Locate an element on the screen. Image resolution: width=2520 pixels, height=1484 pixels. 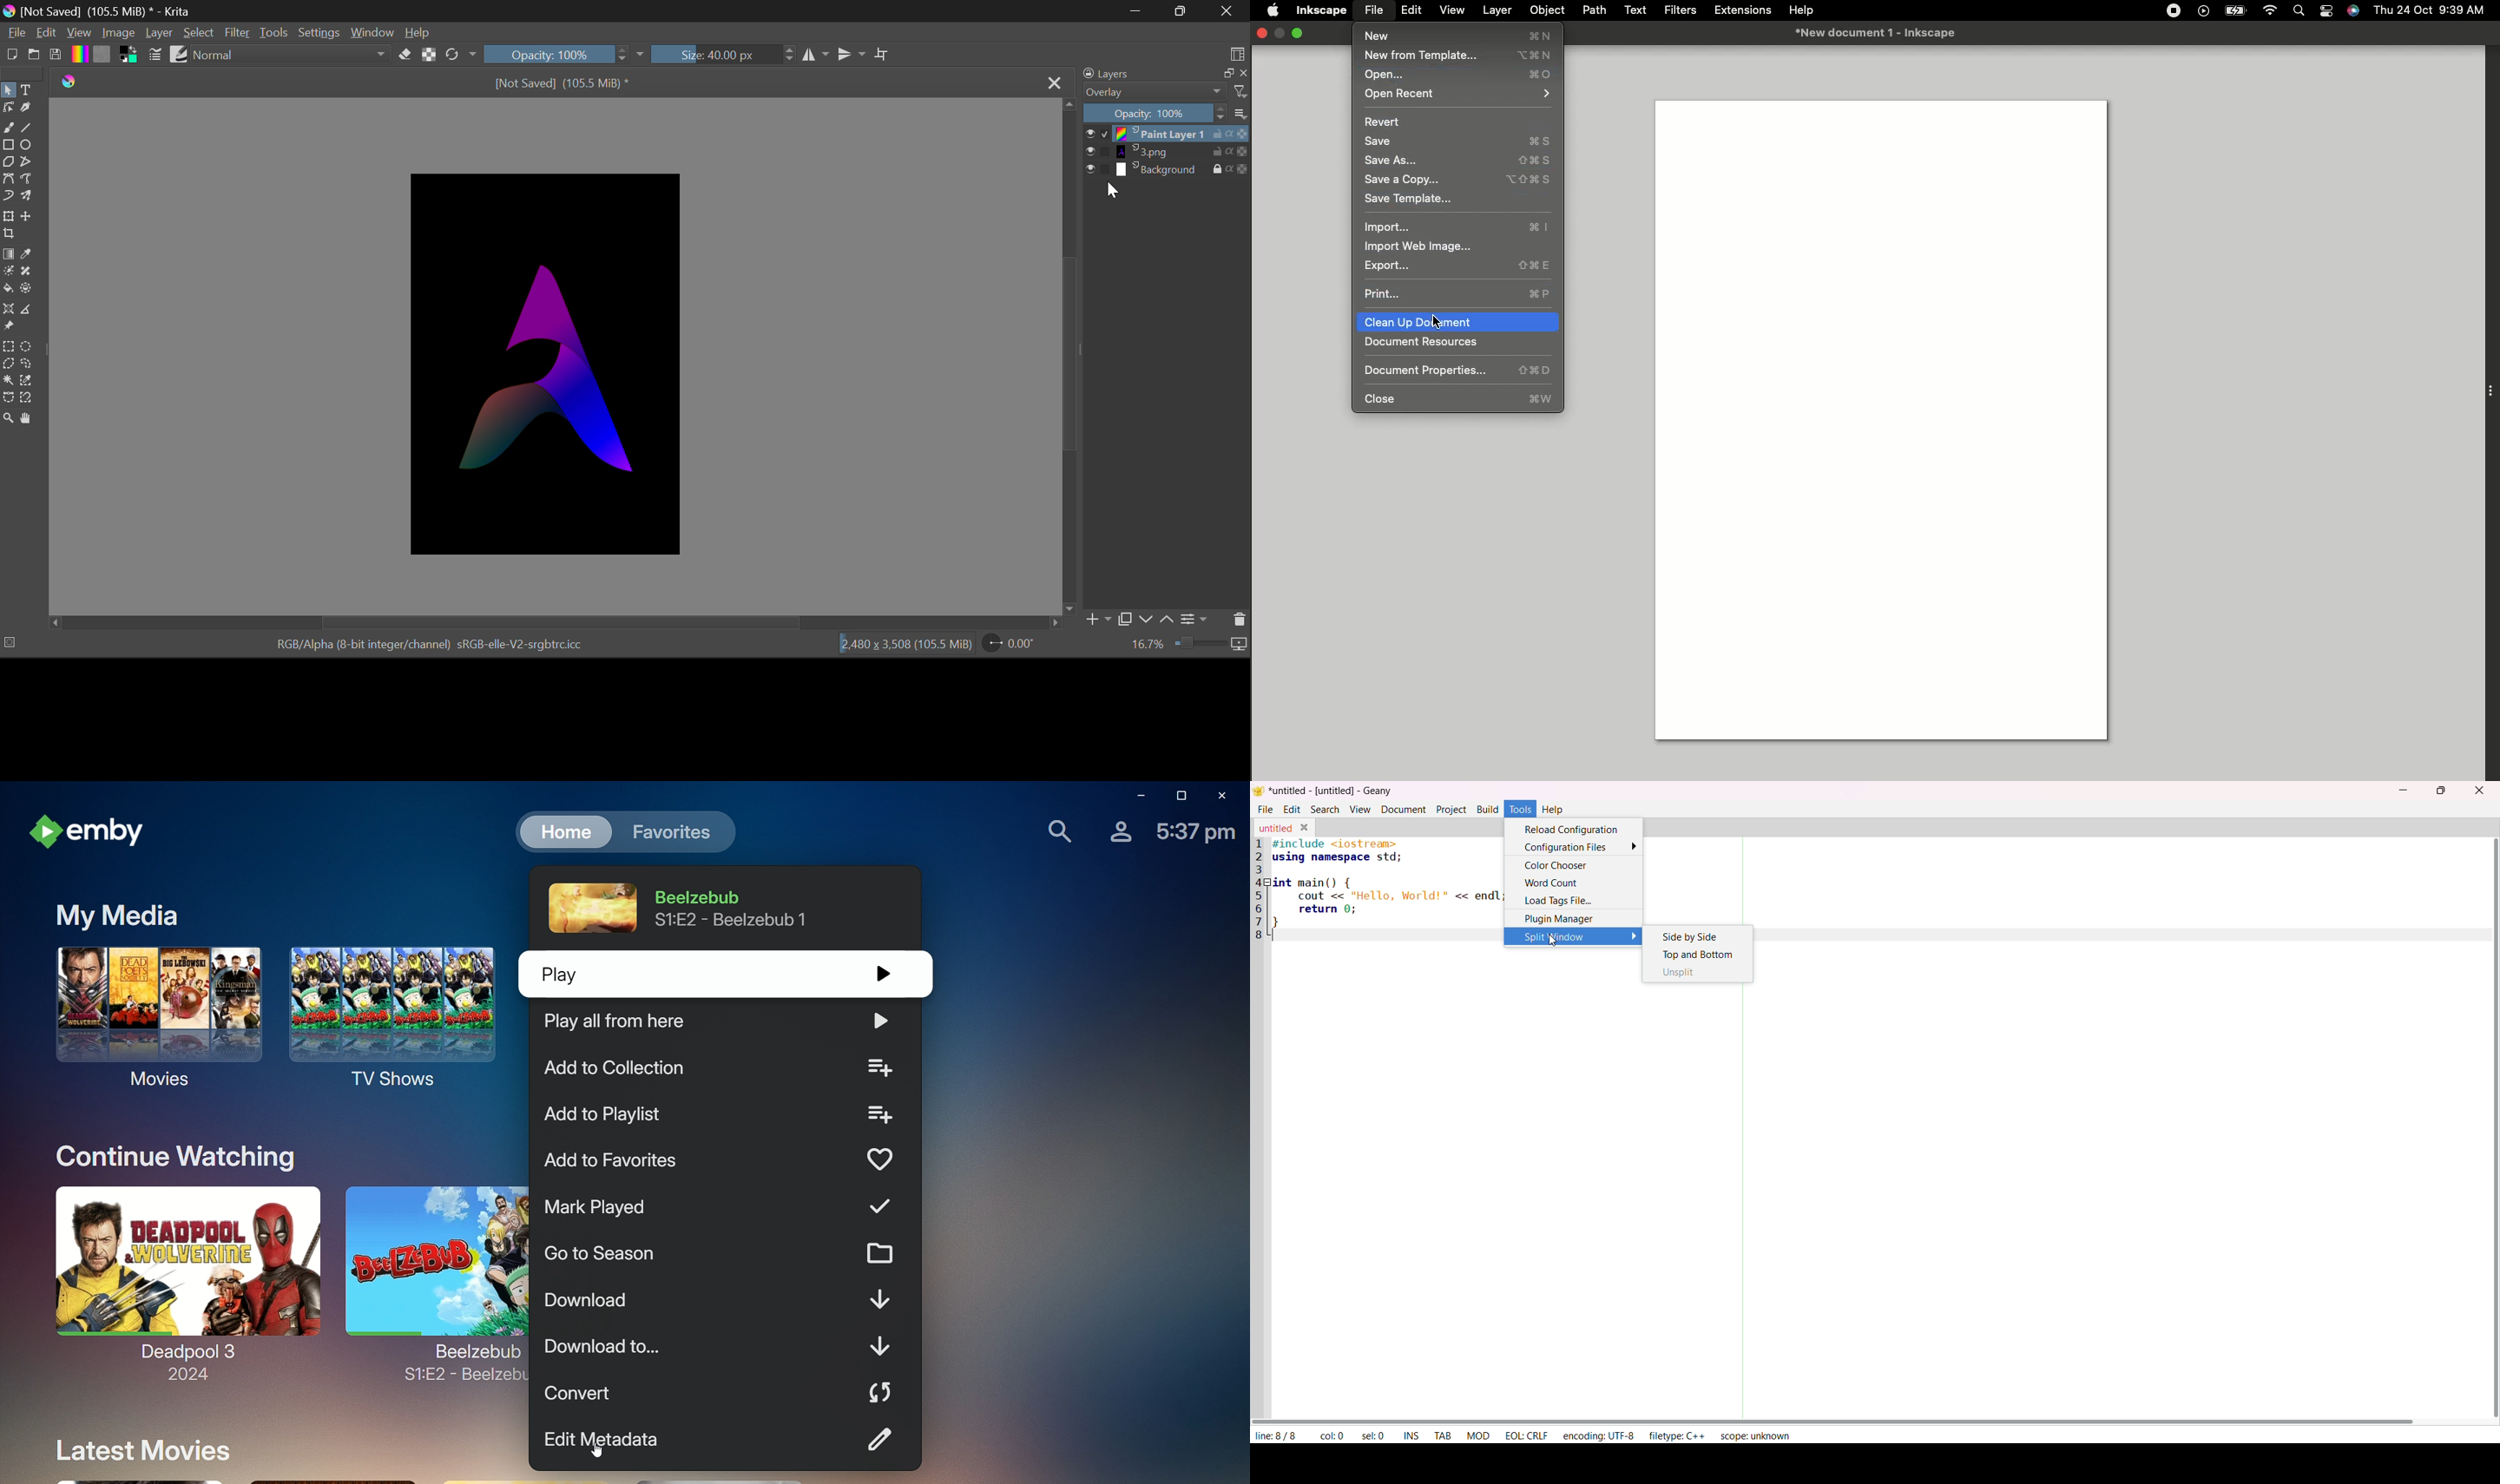
Magentic Selection Tool is located at coordinates (28, 398).